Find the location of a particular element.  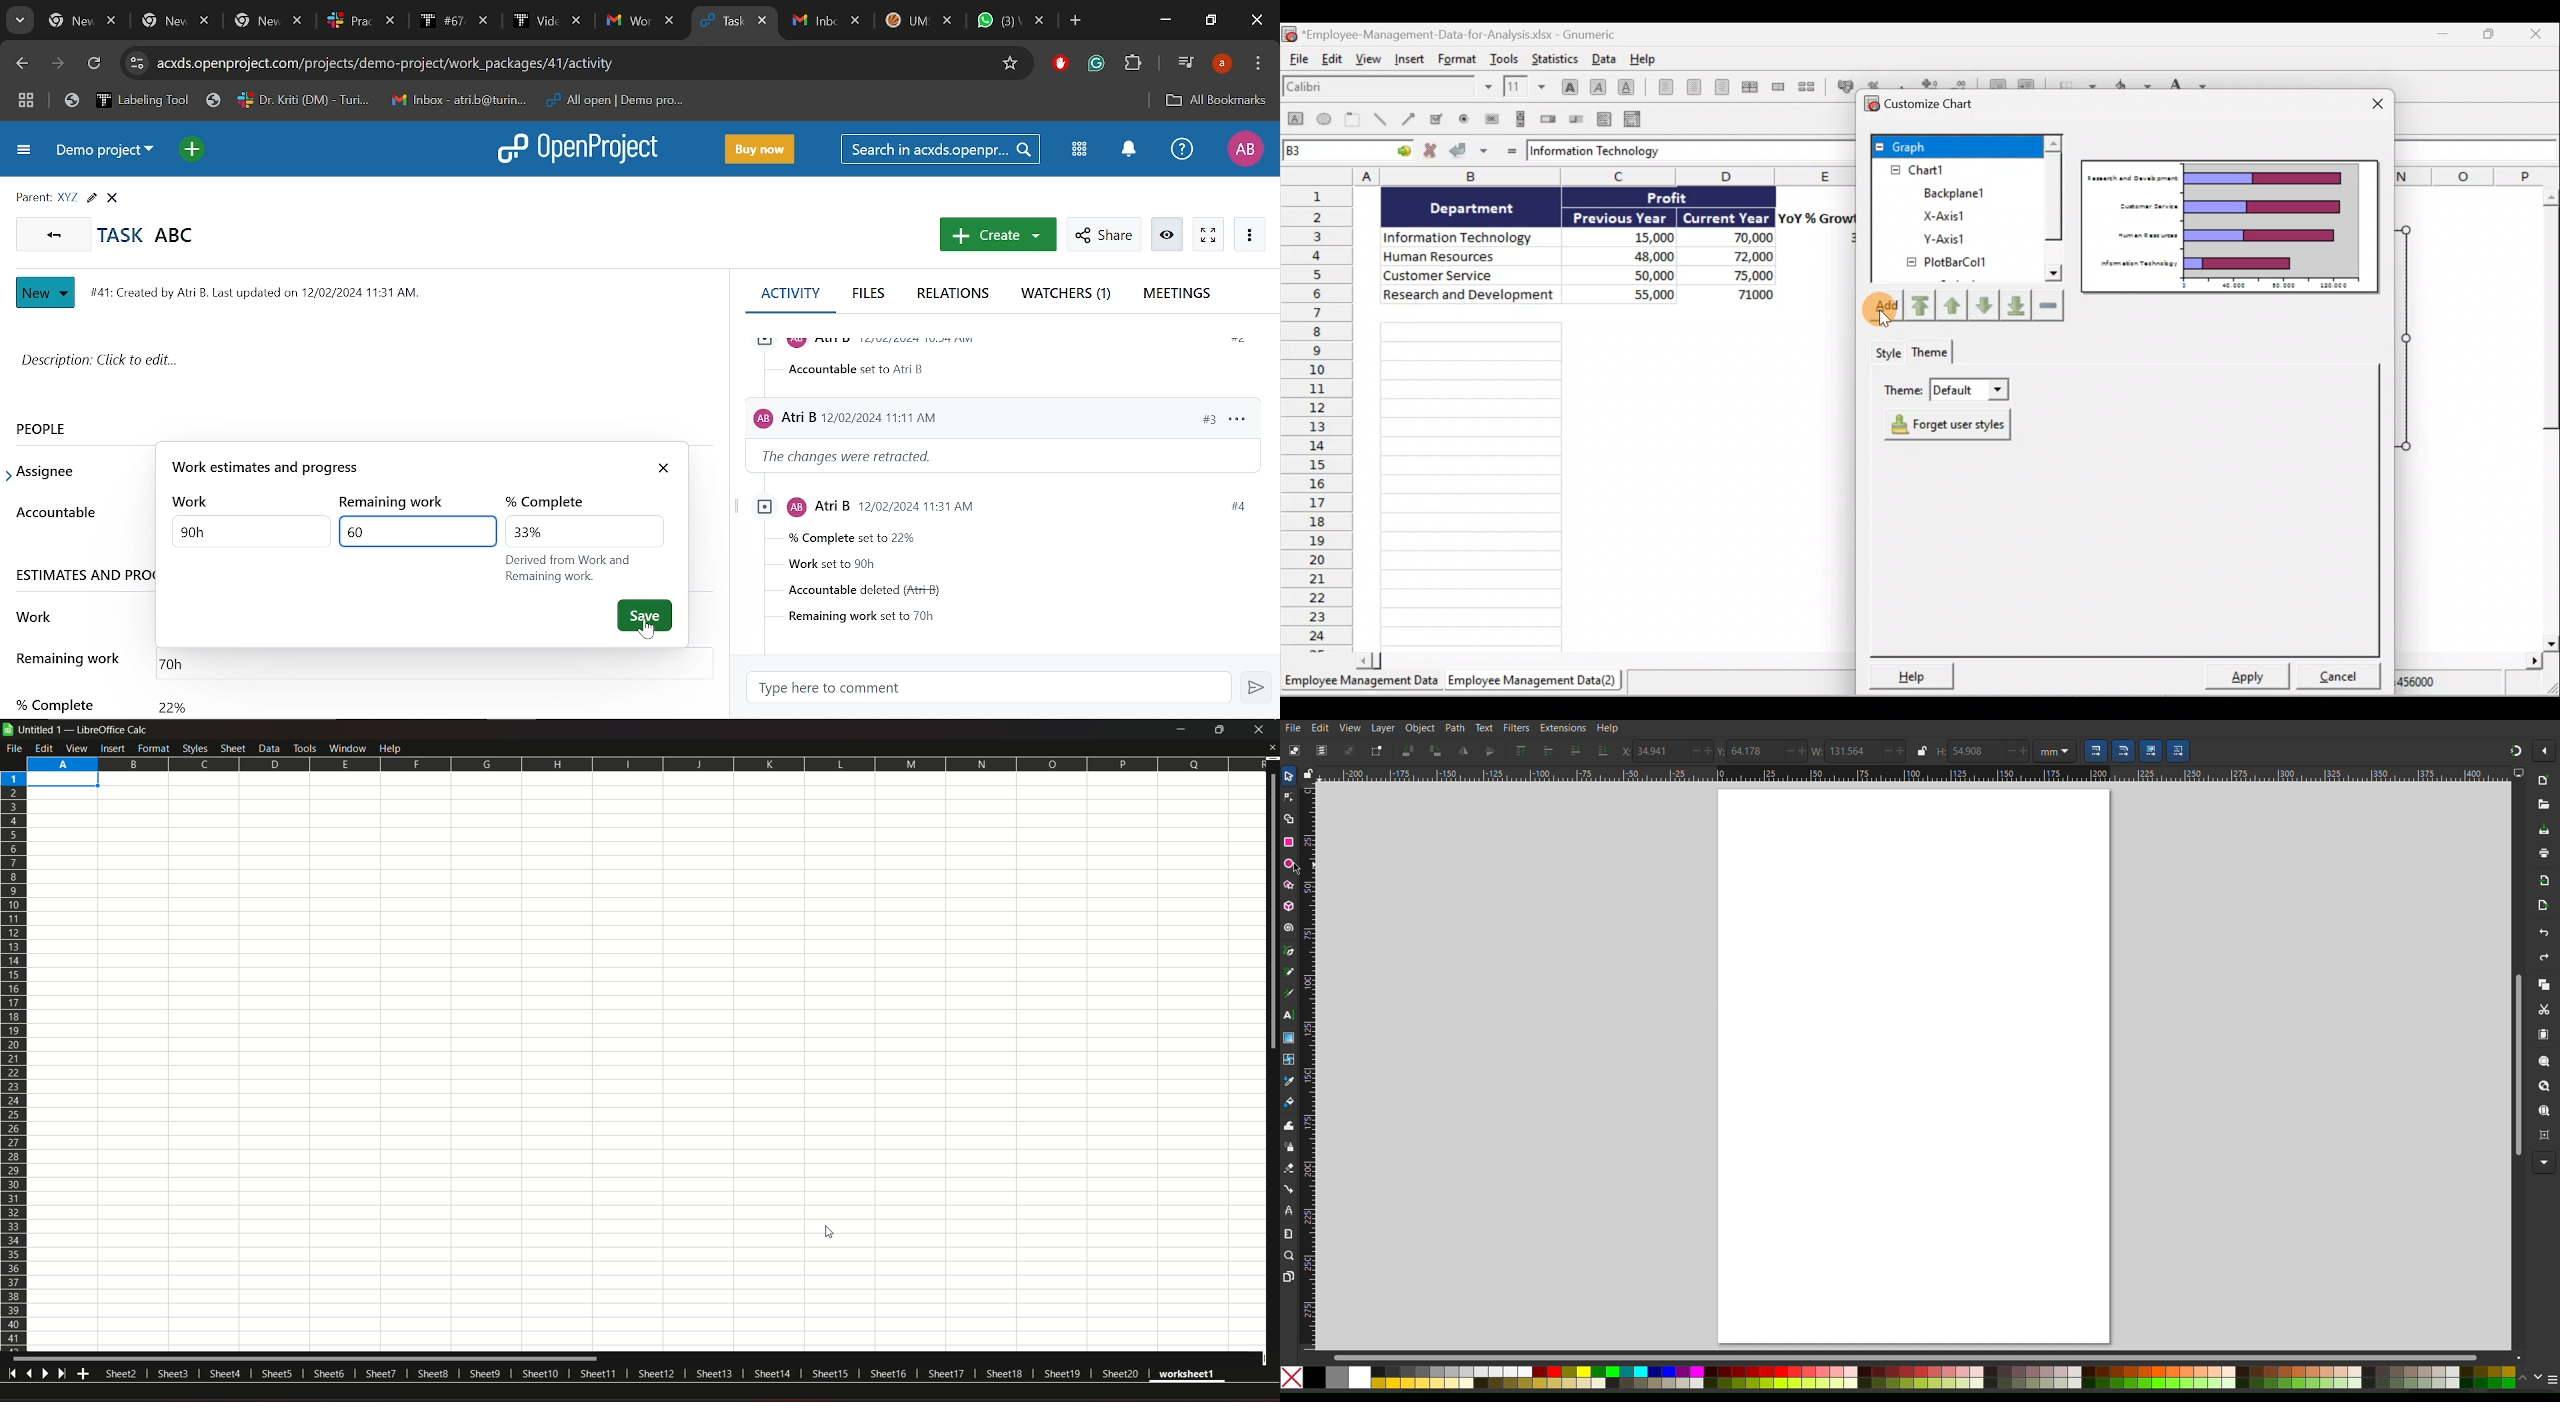

Users is located at coordinates (942, 414).